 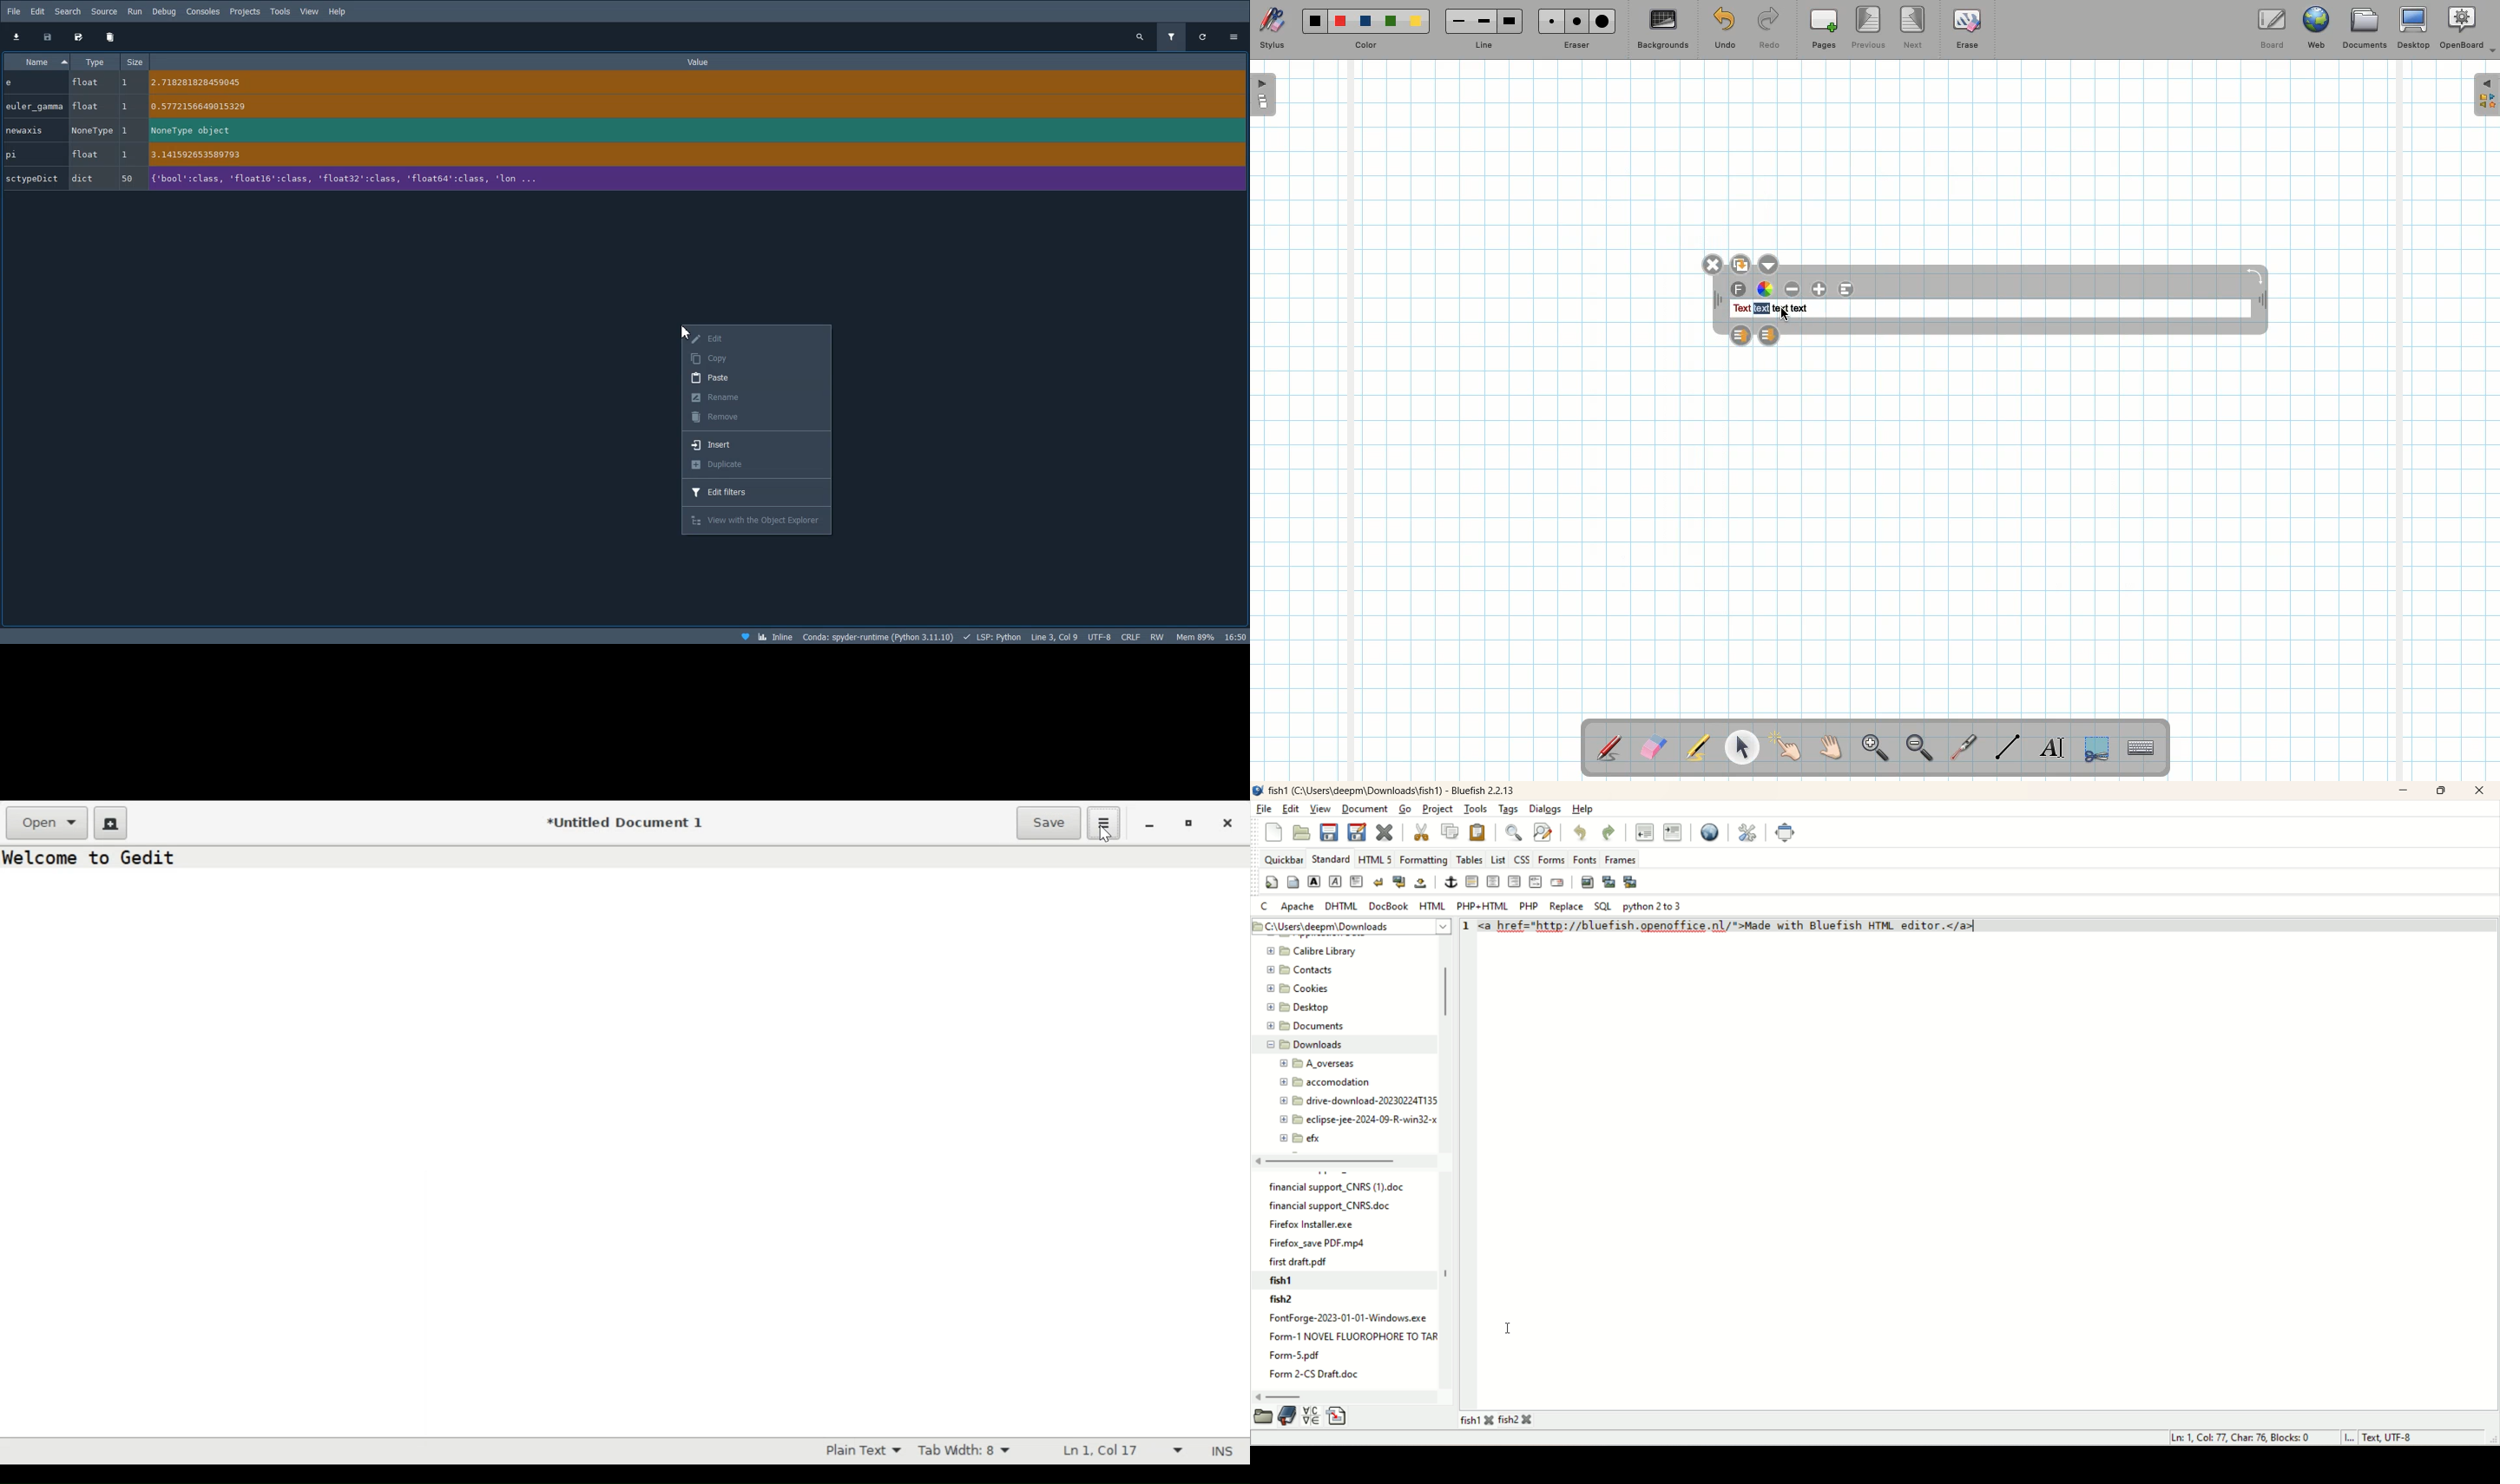 I want to click on Laser pointer, so click(x=1960, y=748).